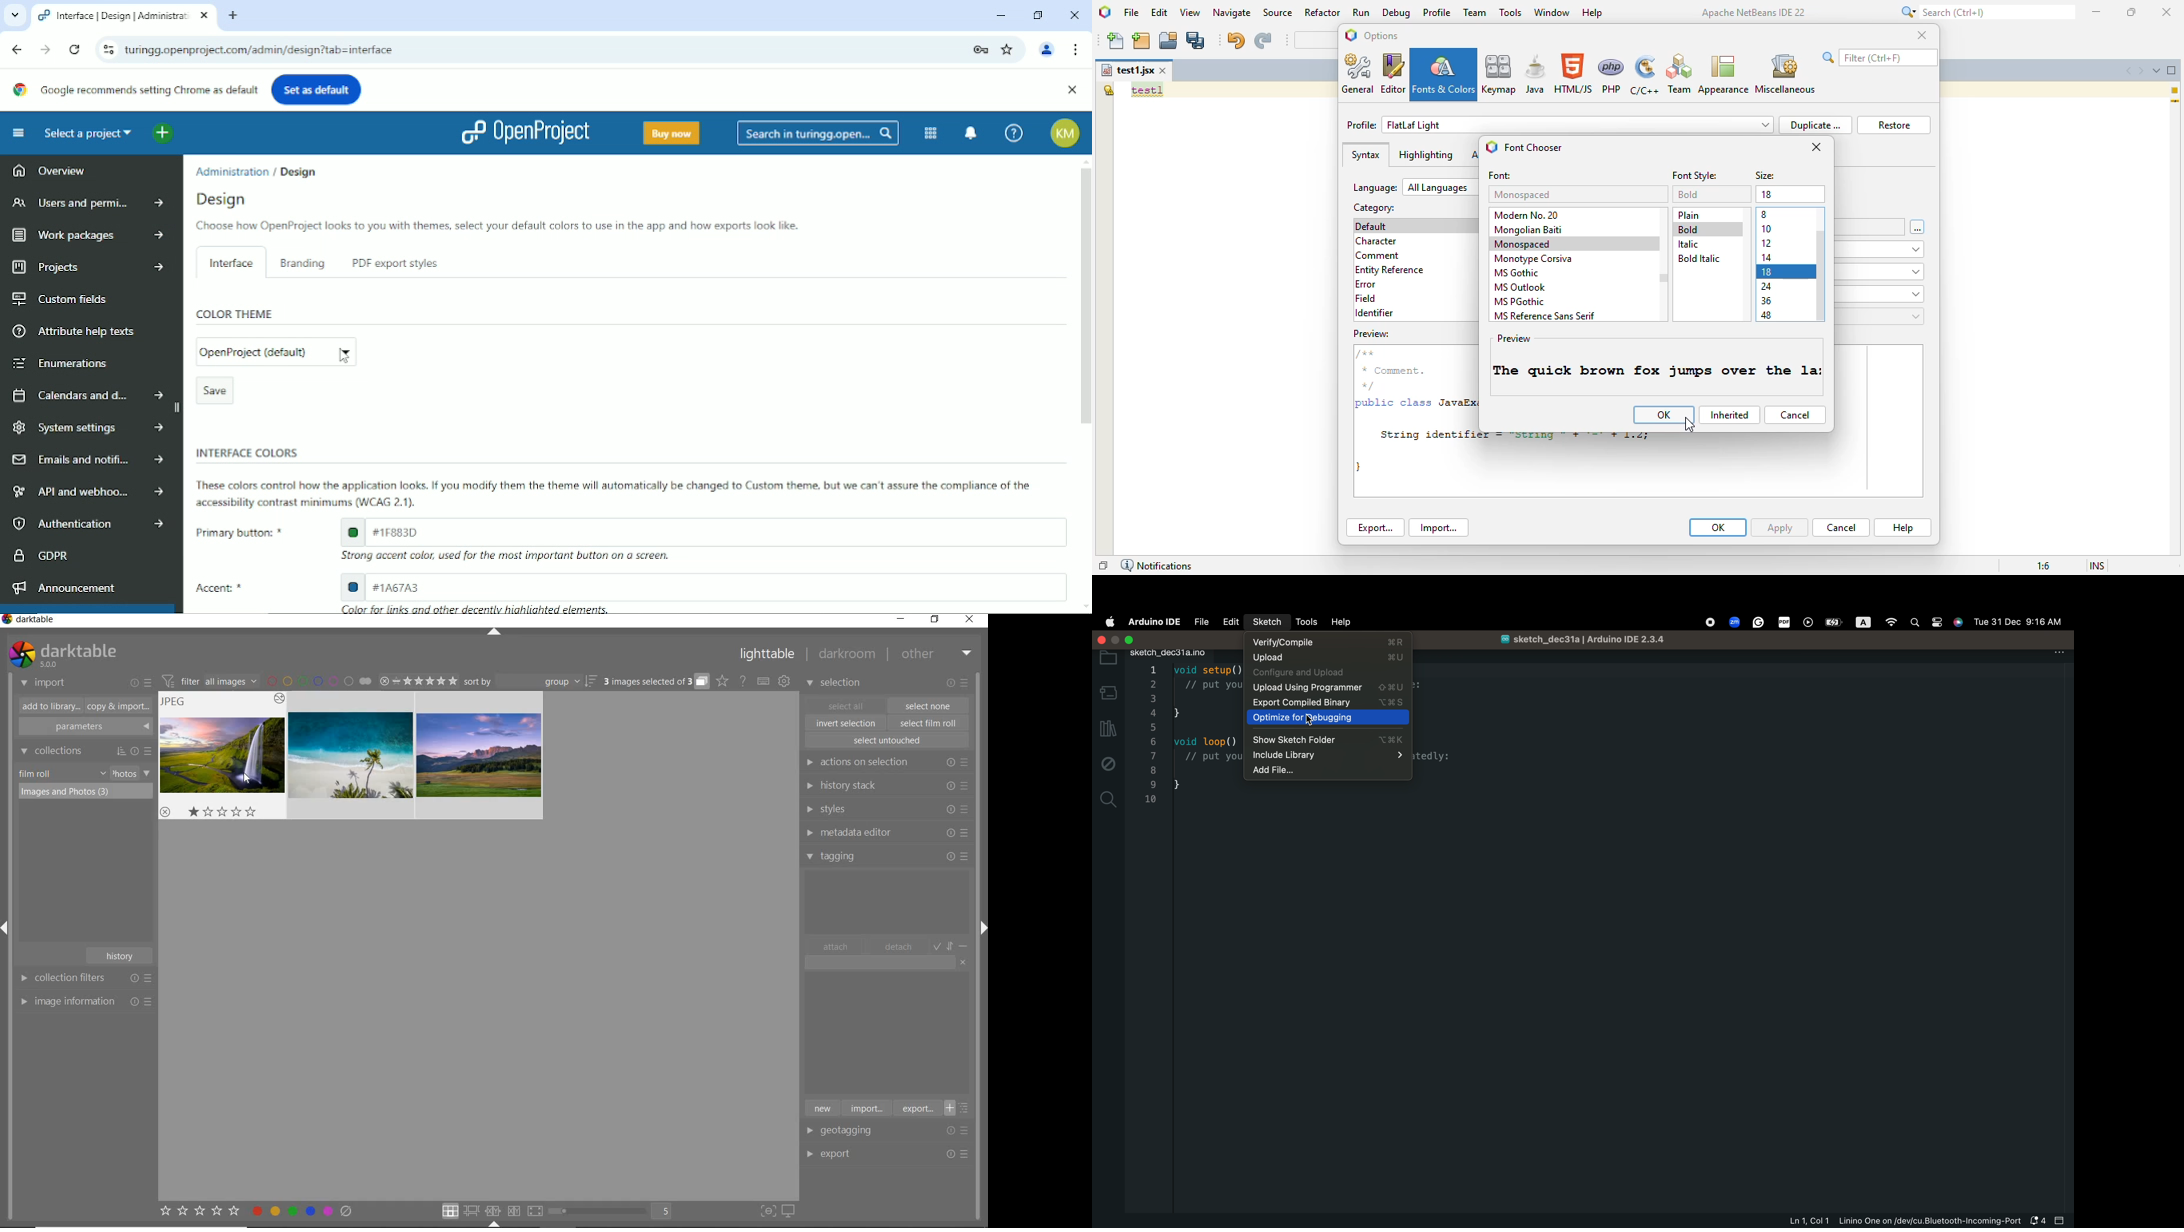  I want to click on Choose how OpenProject looks to you with themes, select your default colors to use in the app and how exports look hike., so click(495, 227).